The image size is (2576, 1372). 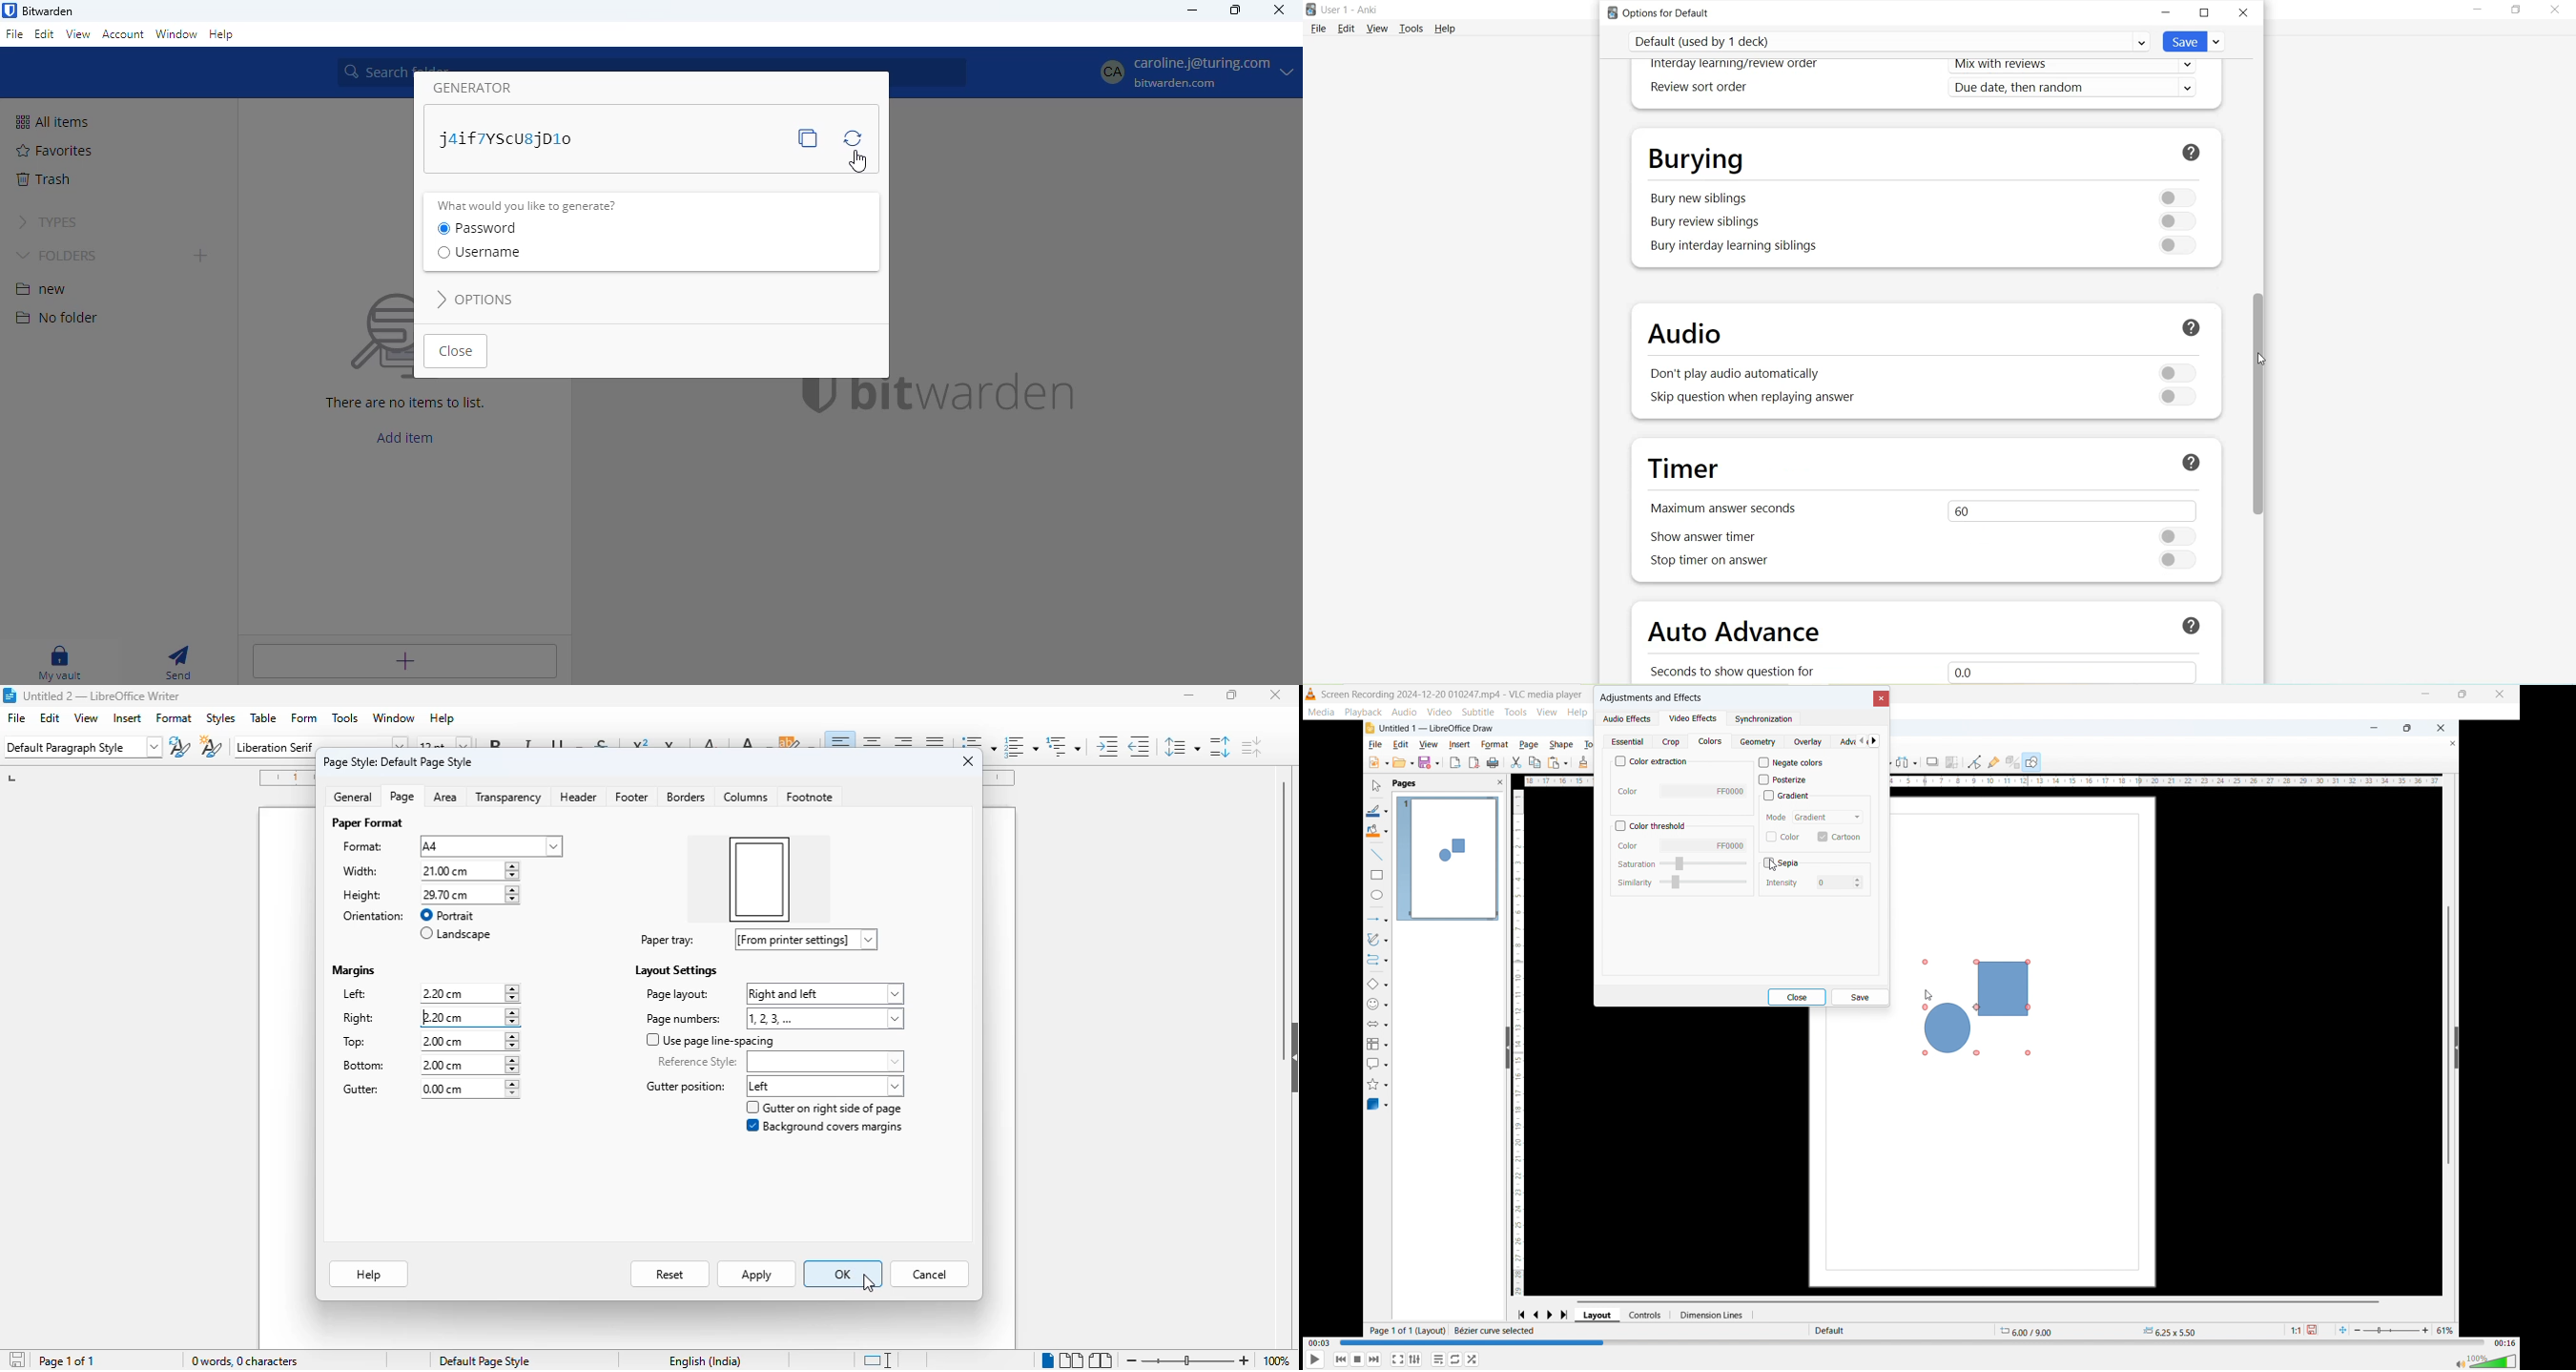 What do you see at coordinates (1737, 635) in the screenshot?
I see `Auto Advance` at bounding box center [1737, 635].